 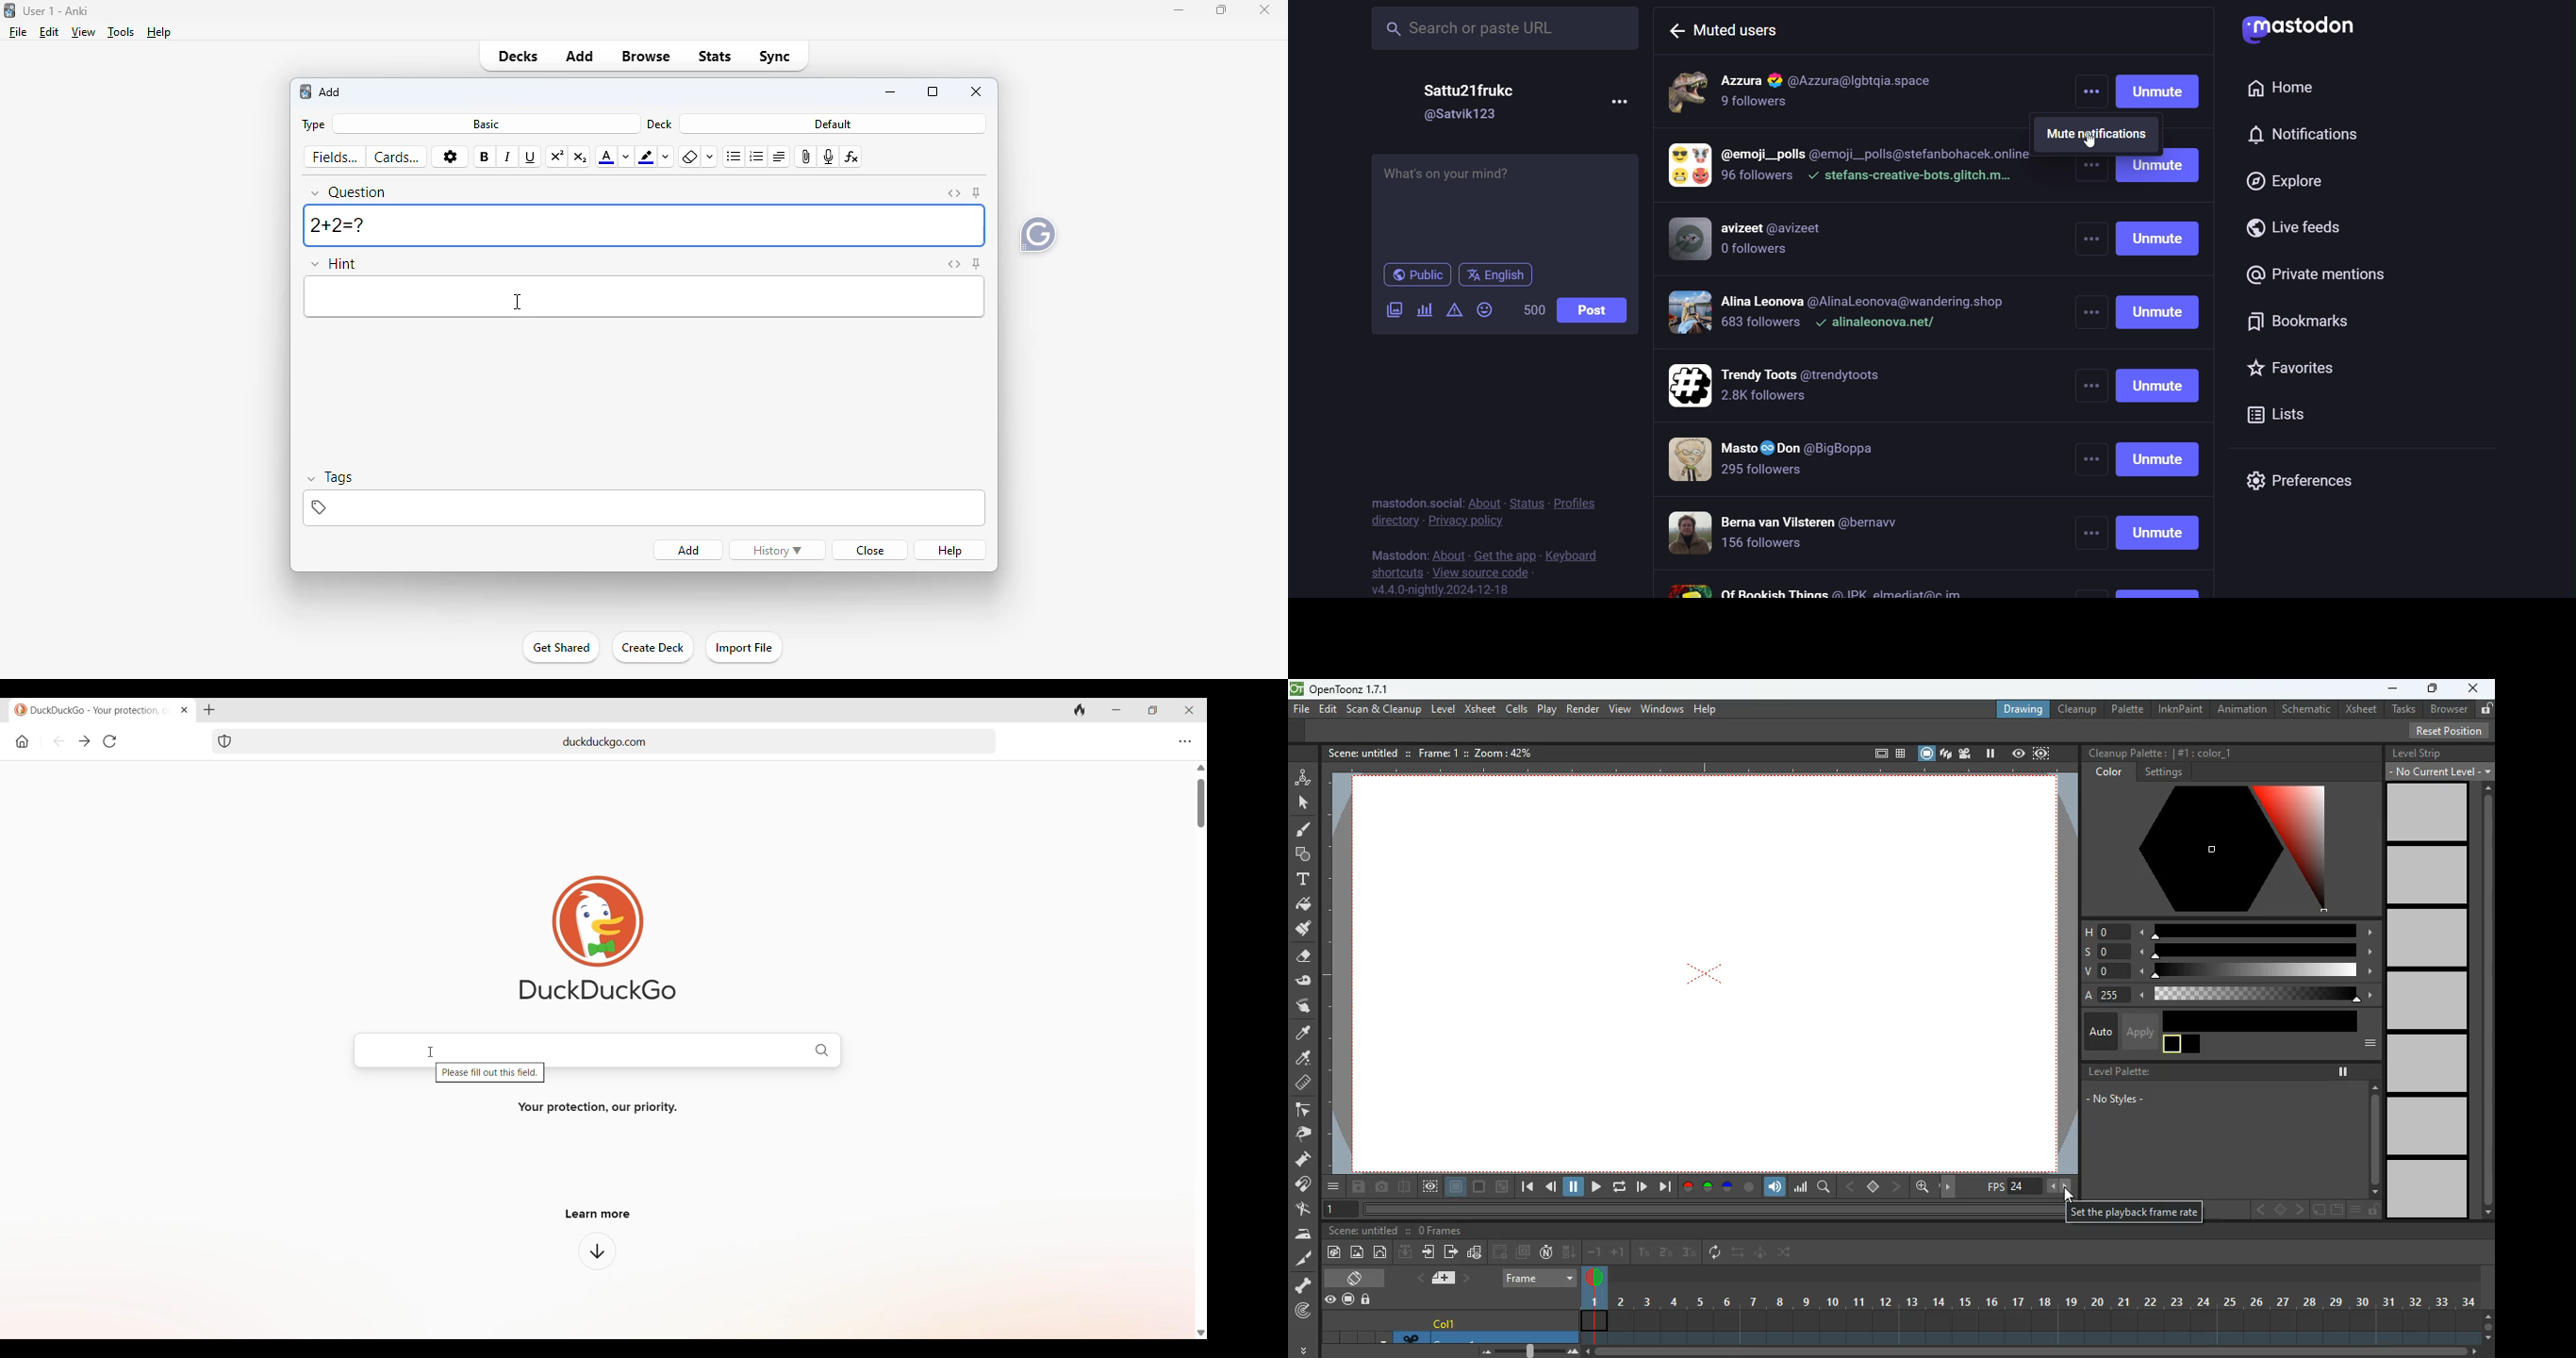 What do you see at coordinates (1776, 1186) in the screenshot?
I see `volume` at bounding box center [1776, 1186].